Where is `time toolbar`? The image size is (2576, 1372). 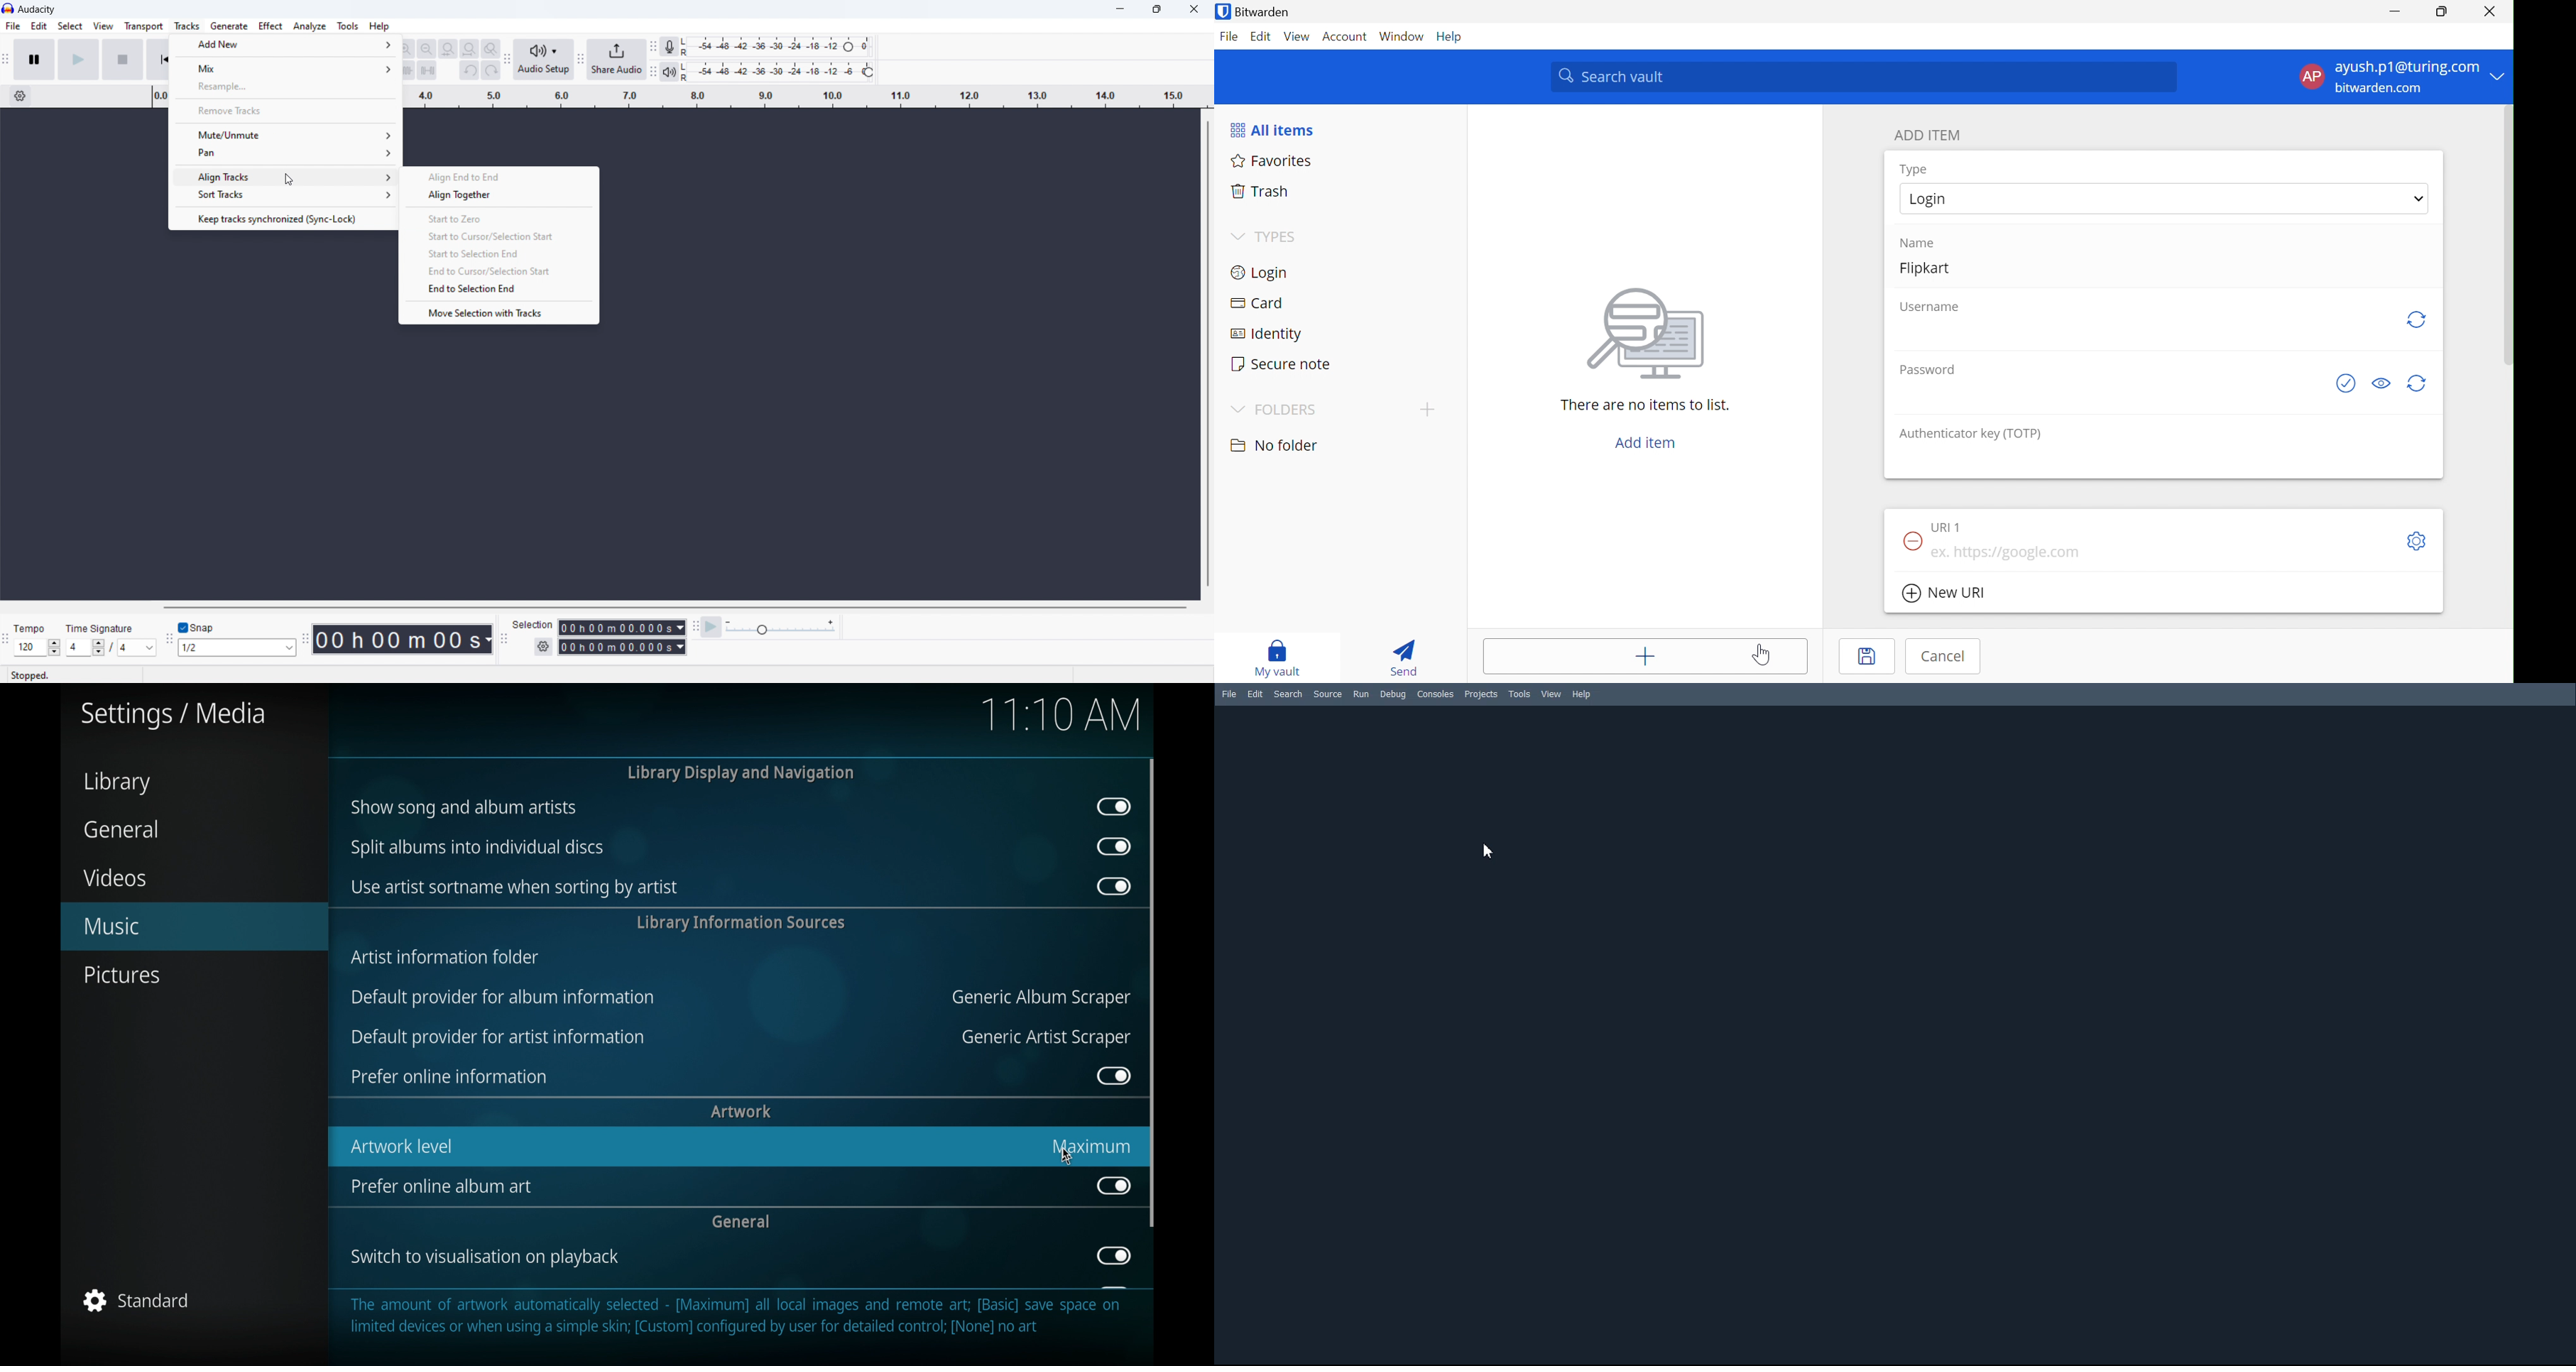 time toolbar is located at coordinates (305, 636).